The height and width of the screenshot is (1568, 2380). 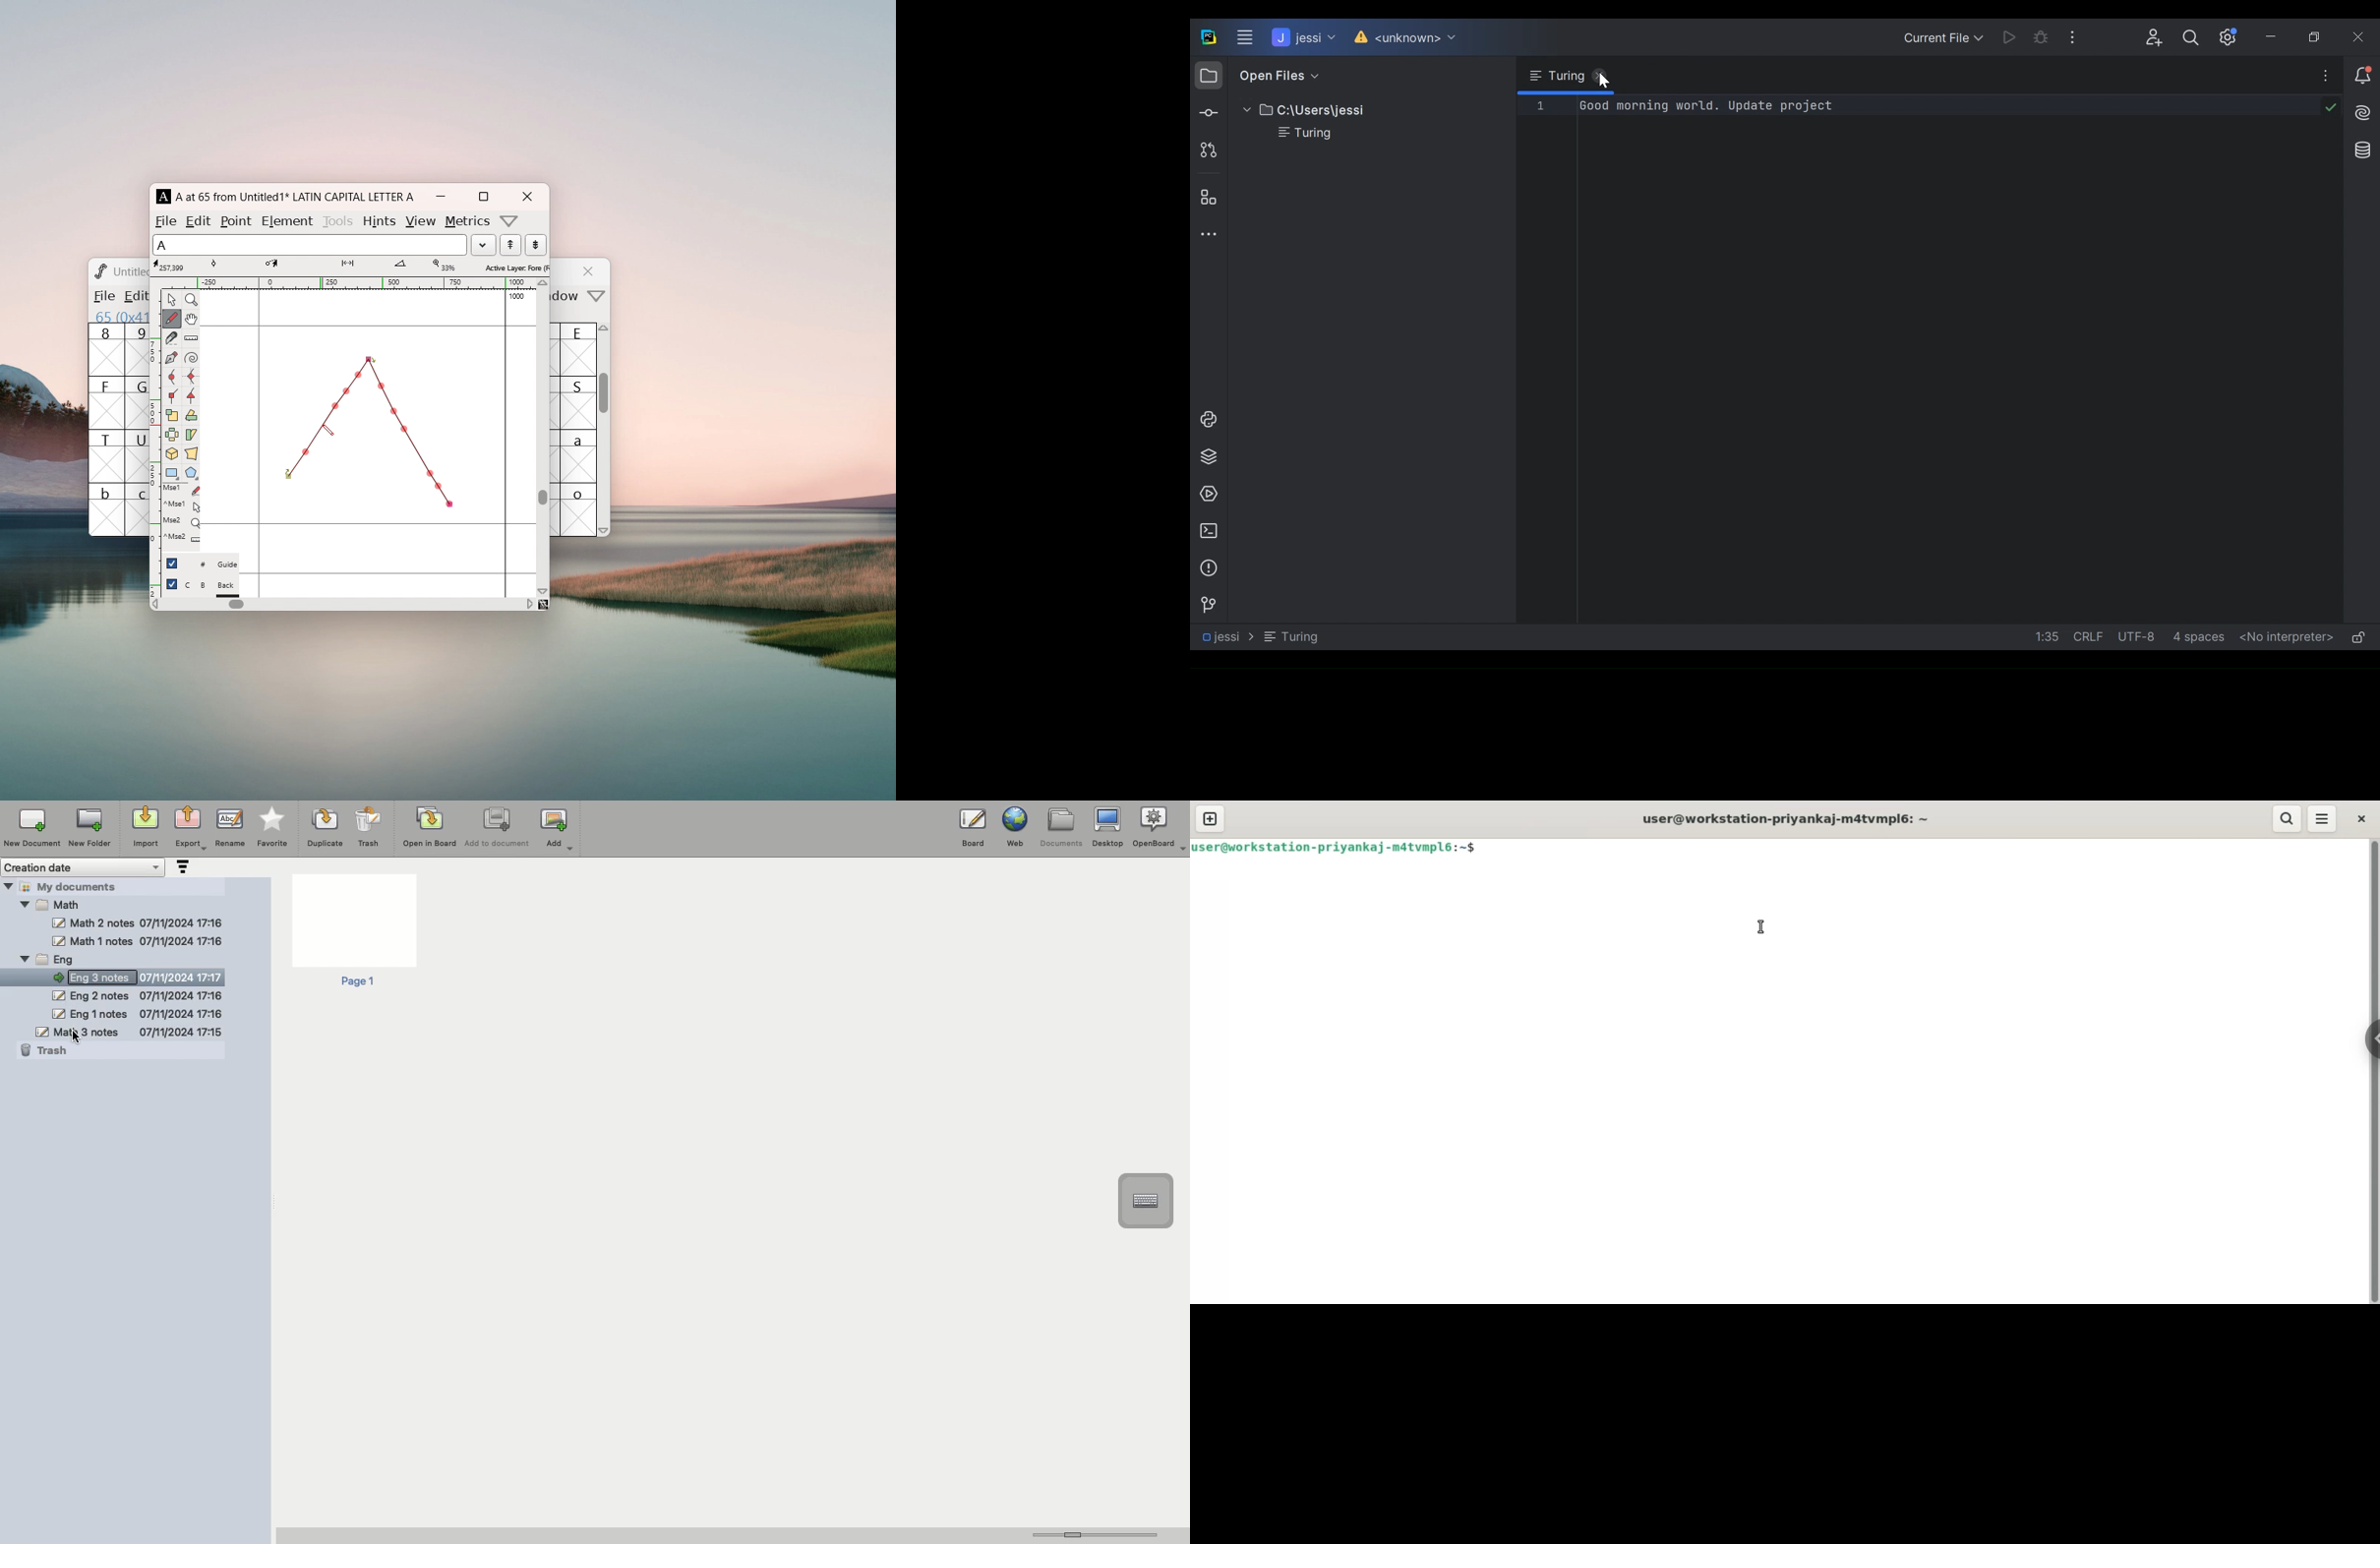 What do you see at coordinates (1208, 74) in the screenshot?
I see `Project View` at bounding box center [1208, 74].